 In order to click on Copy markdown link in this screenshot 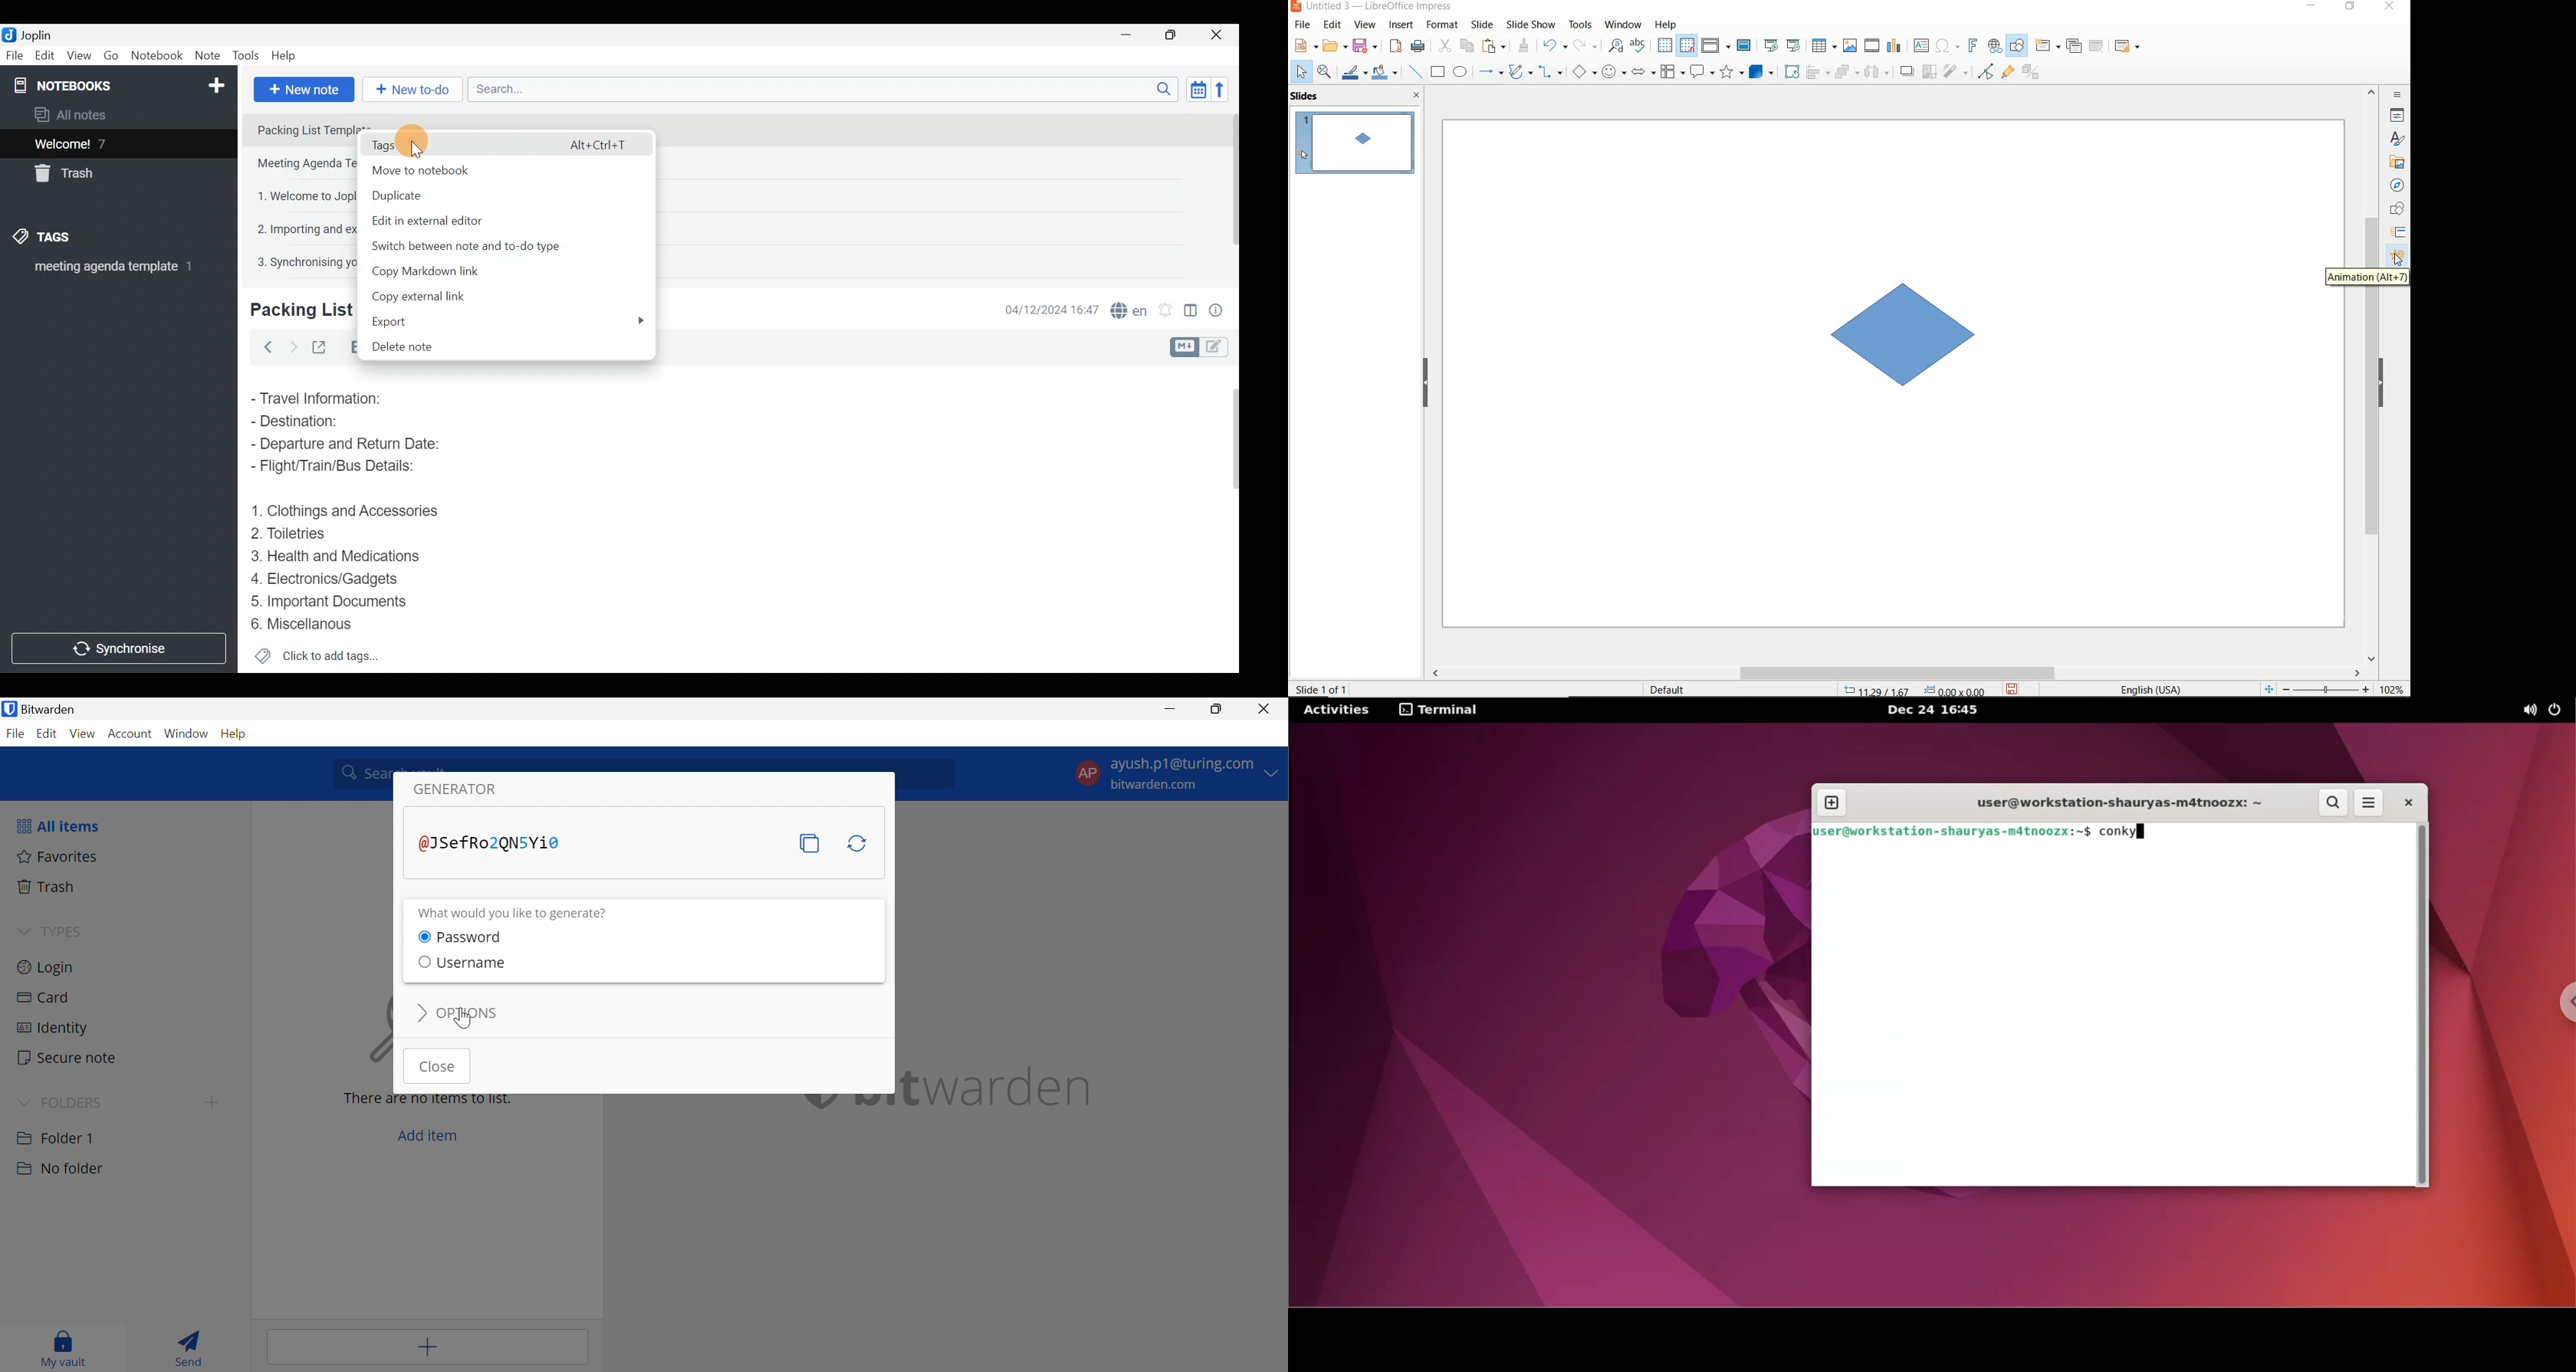, I will do `click(419, 273)`.